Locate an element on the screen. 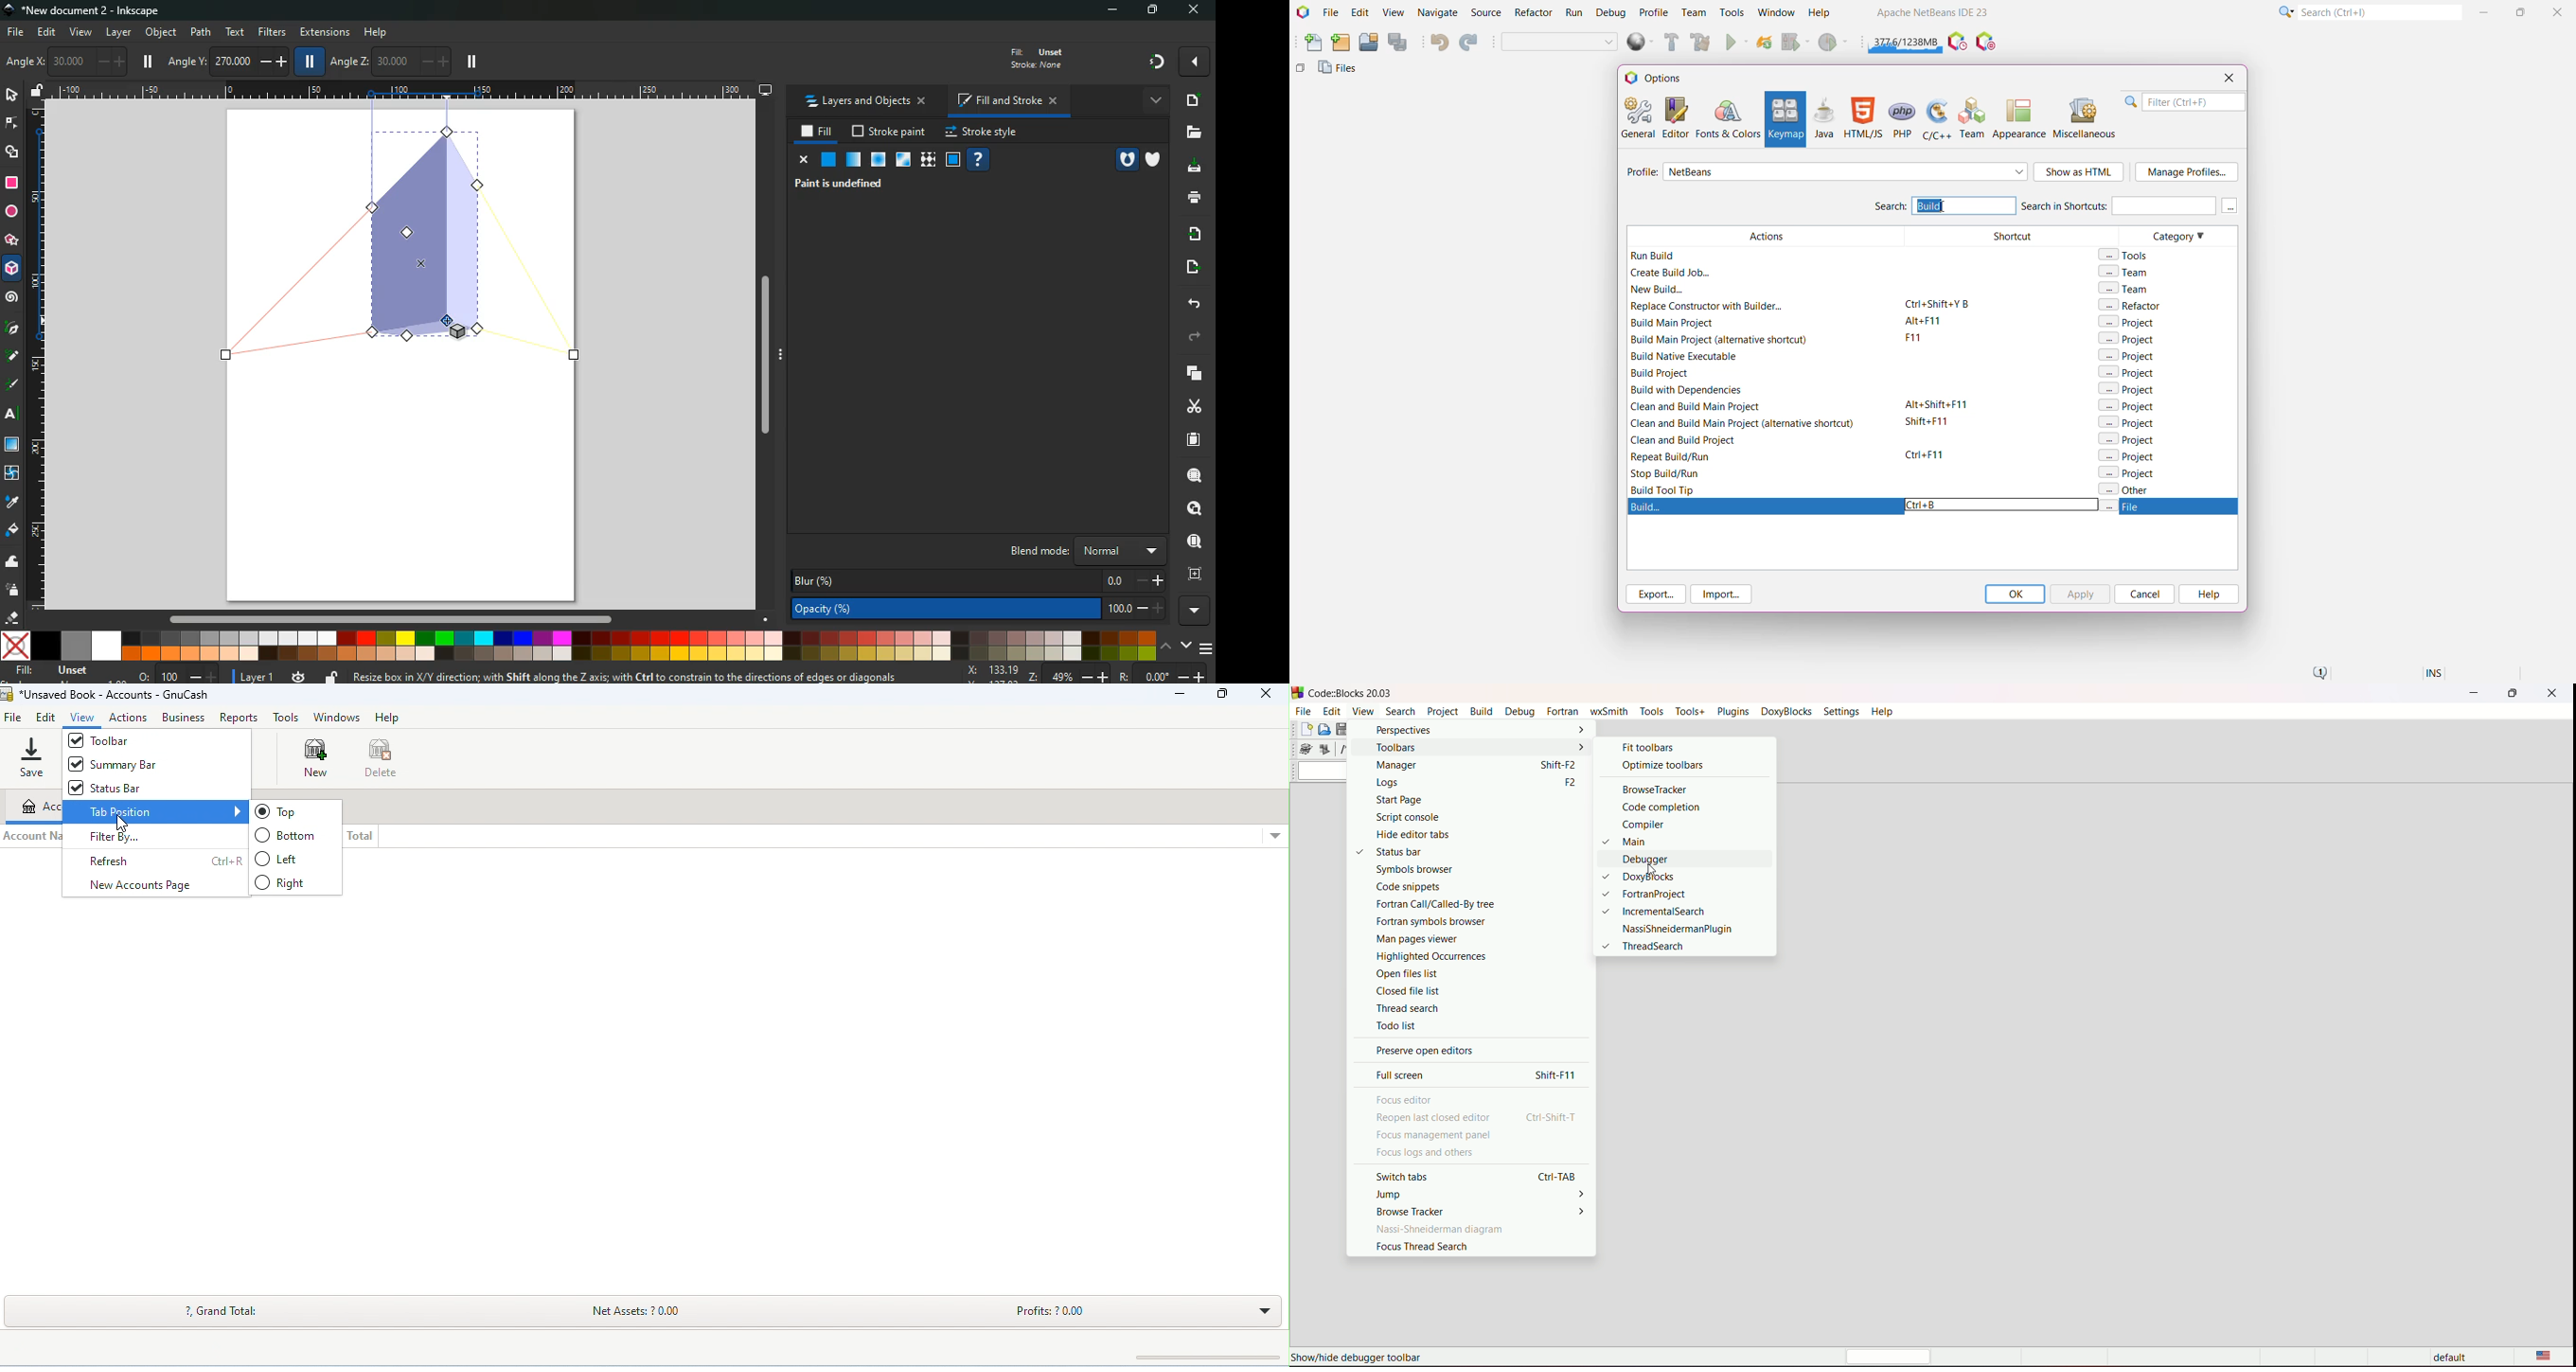 The width and height of the screenshot is (2576, 1372). wxsmith is located at coordinates (1608, 711).